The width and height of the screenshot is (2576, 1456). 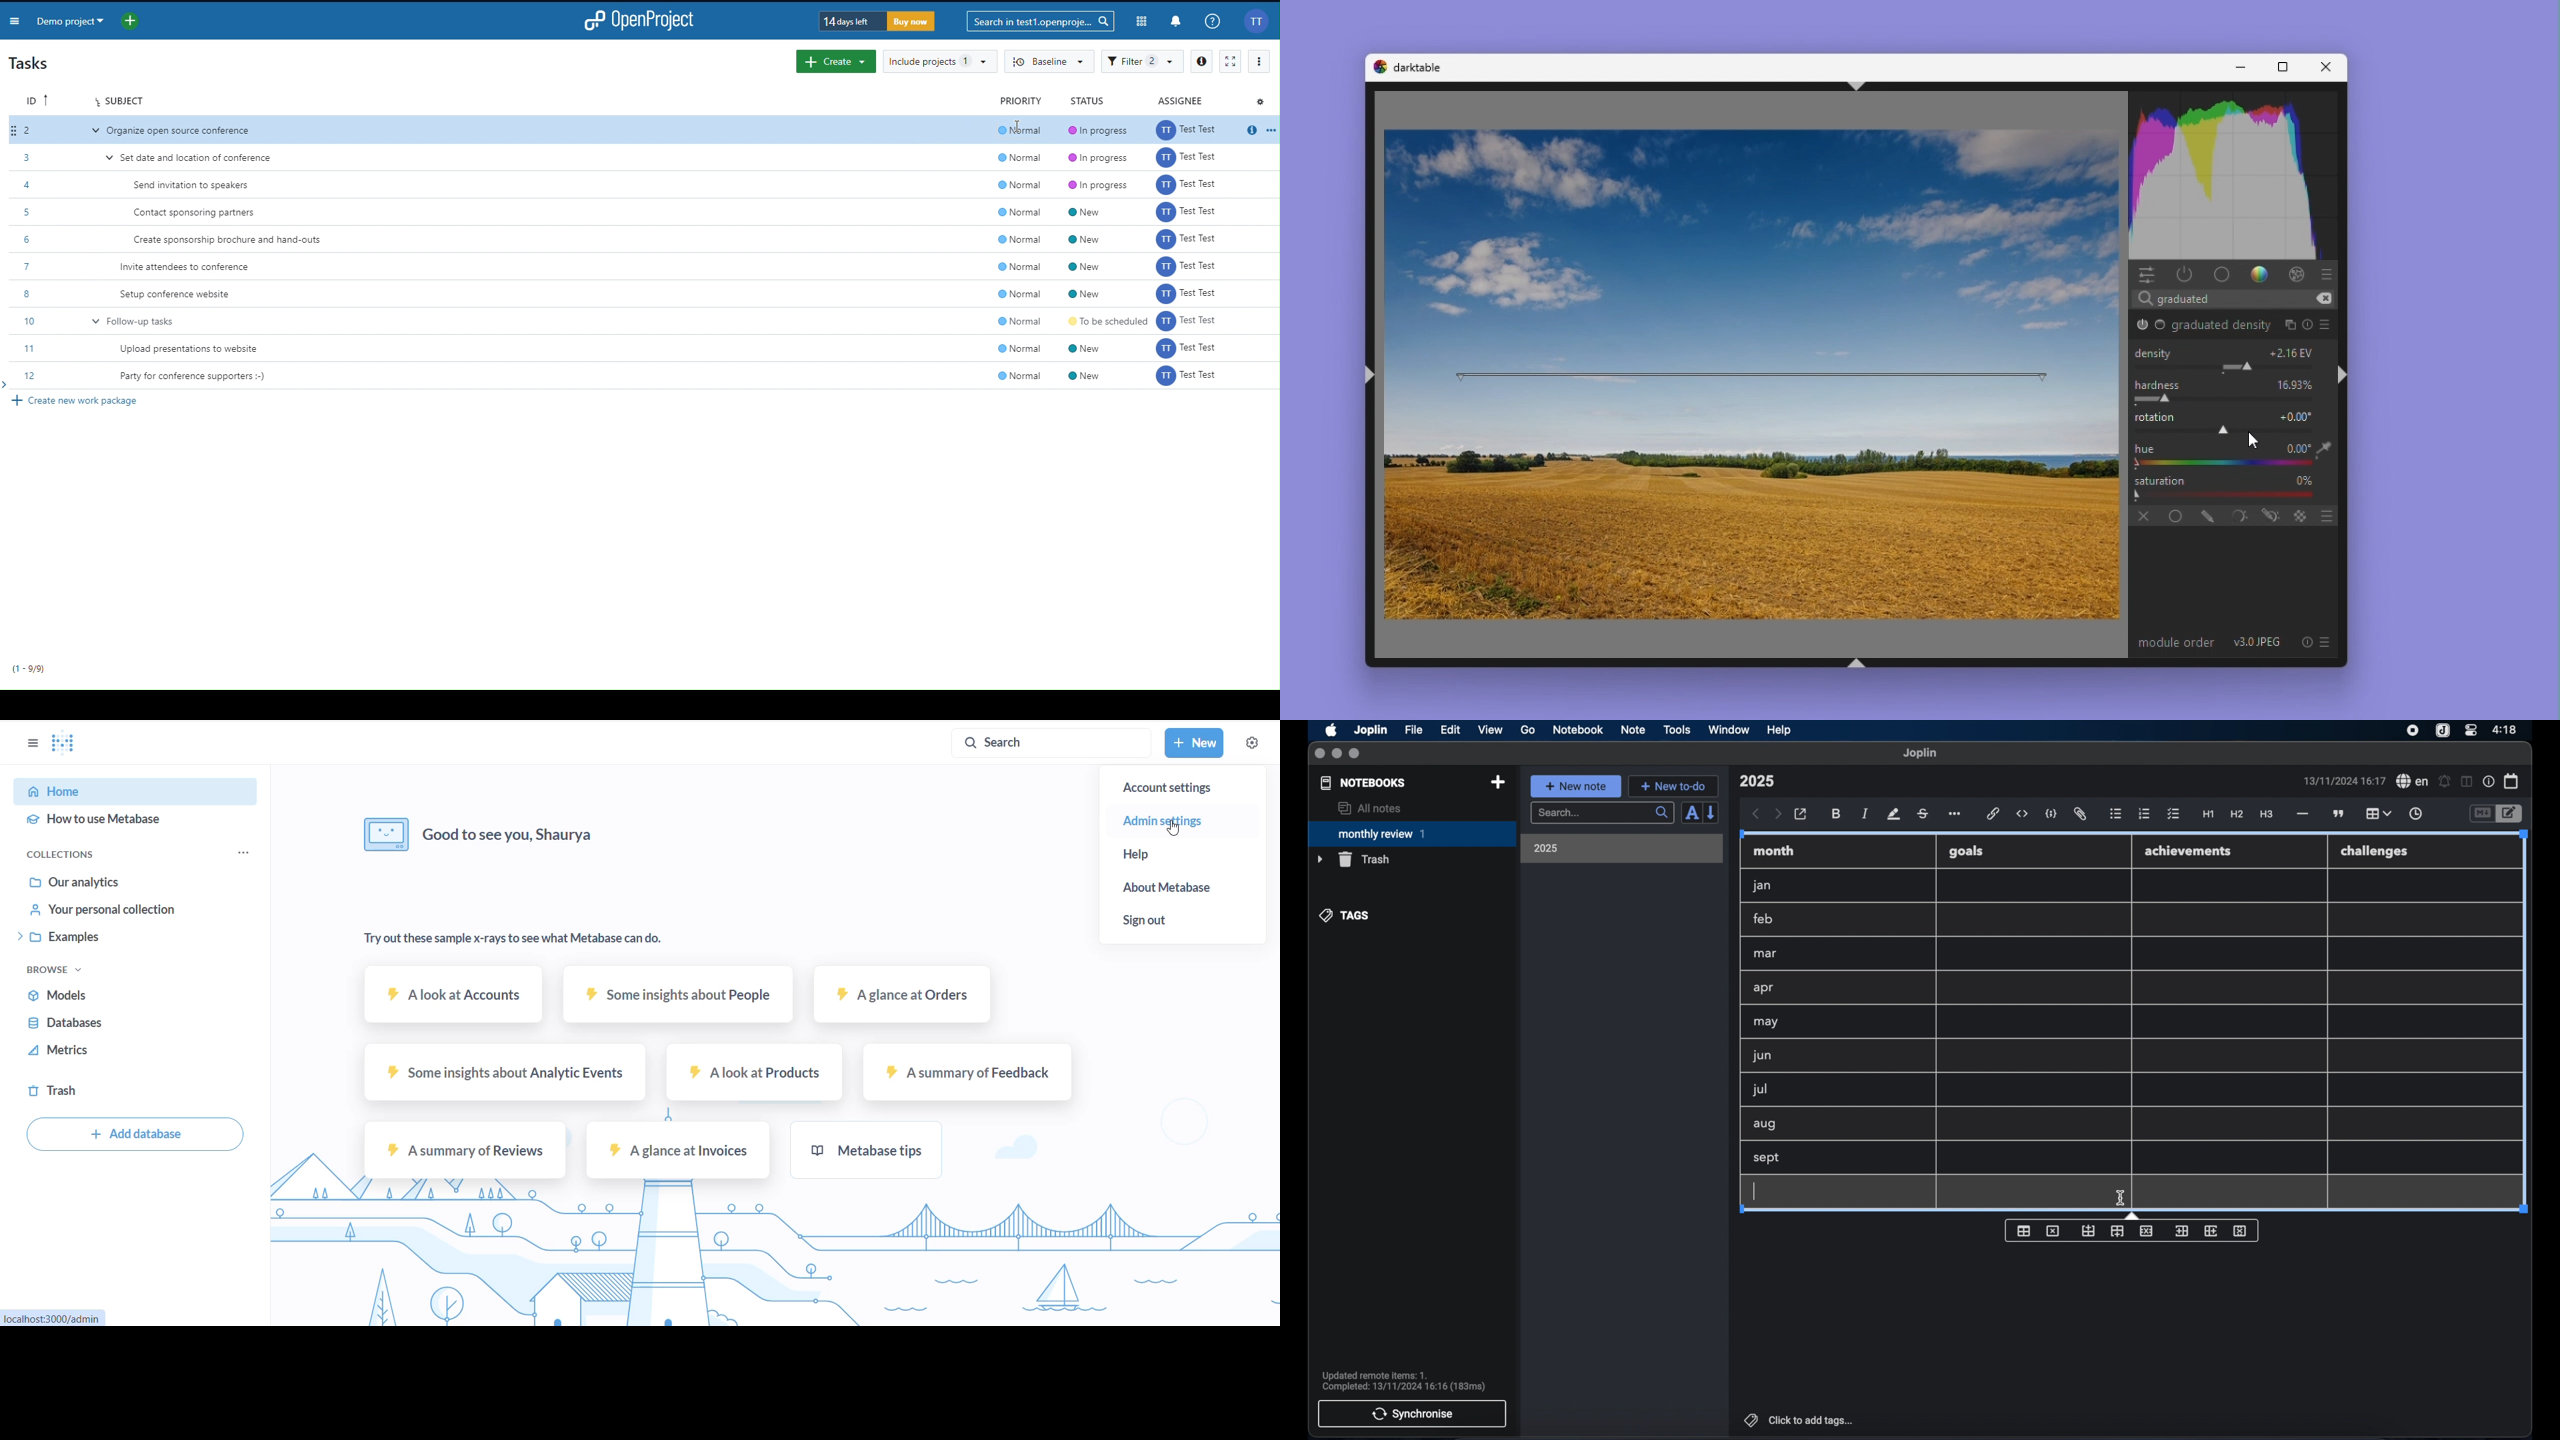 I want to click on Hardness, so click(x=2156, y=383).